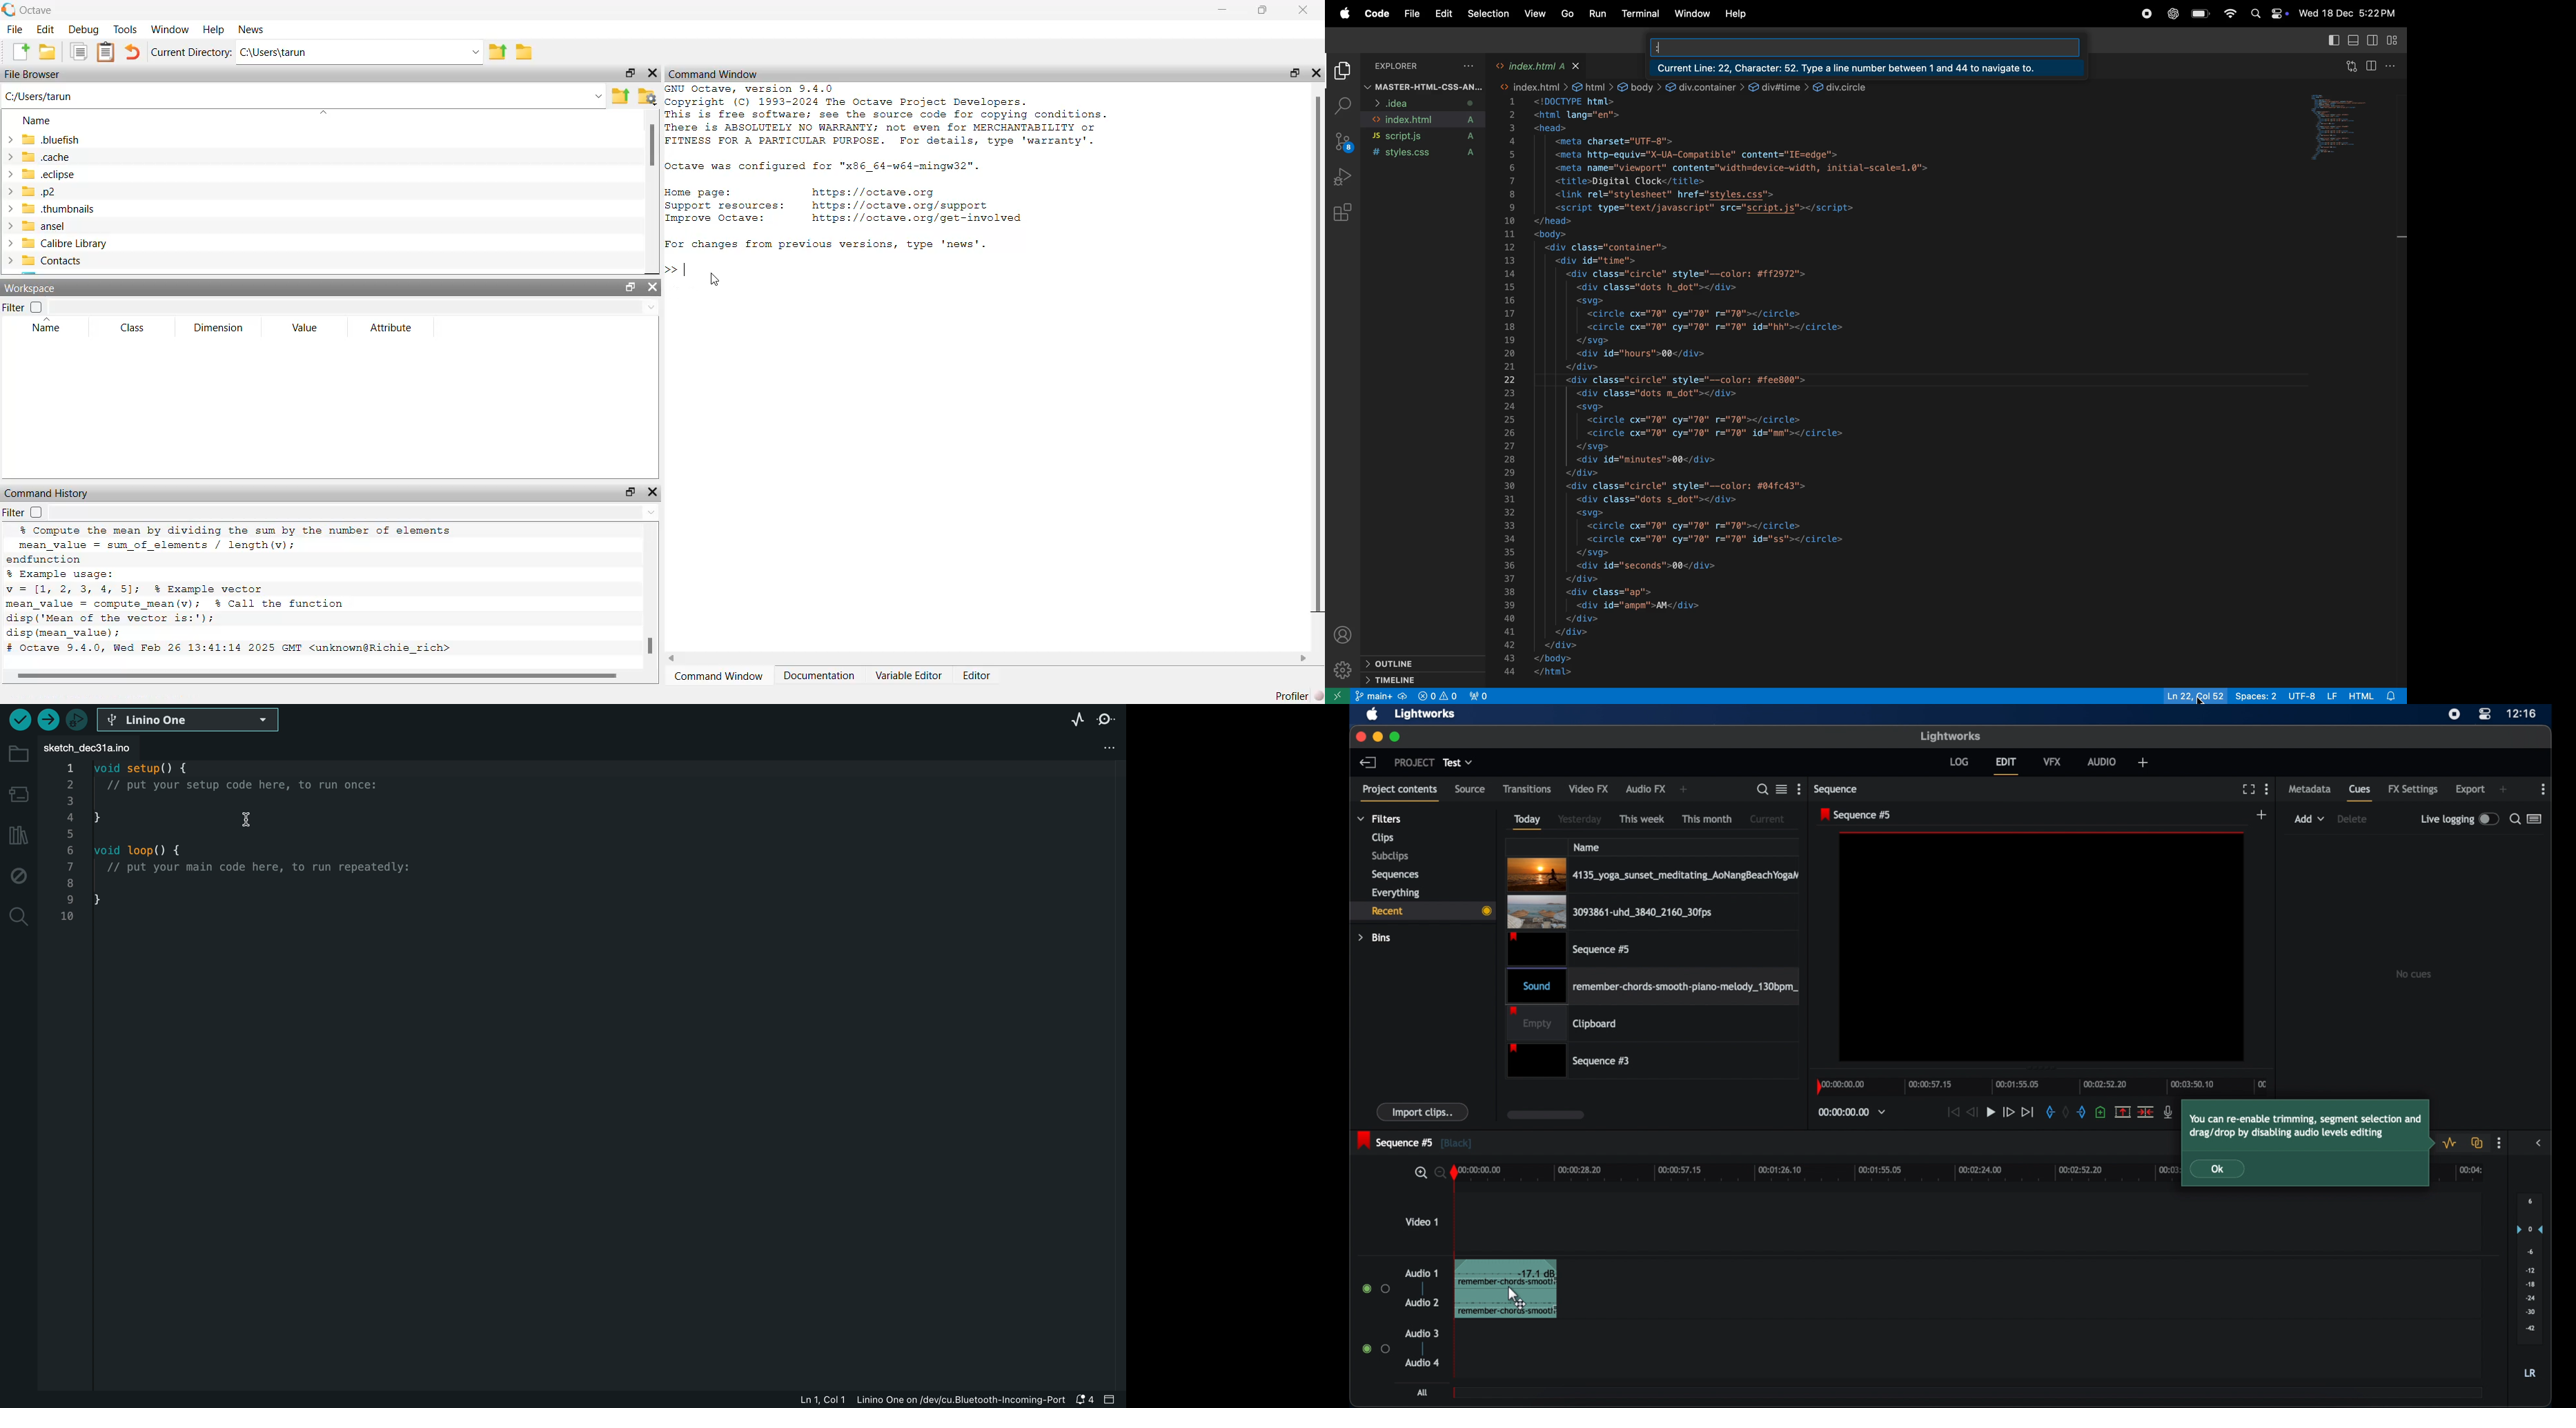 The image size is (2576, 1428). What do you see at coordinates (1430, 679) in the screenshot?
I see `time line` at bounding box center [1430, 679].